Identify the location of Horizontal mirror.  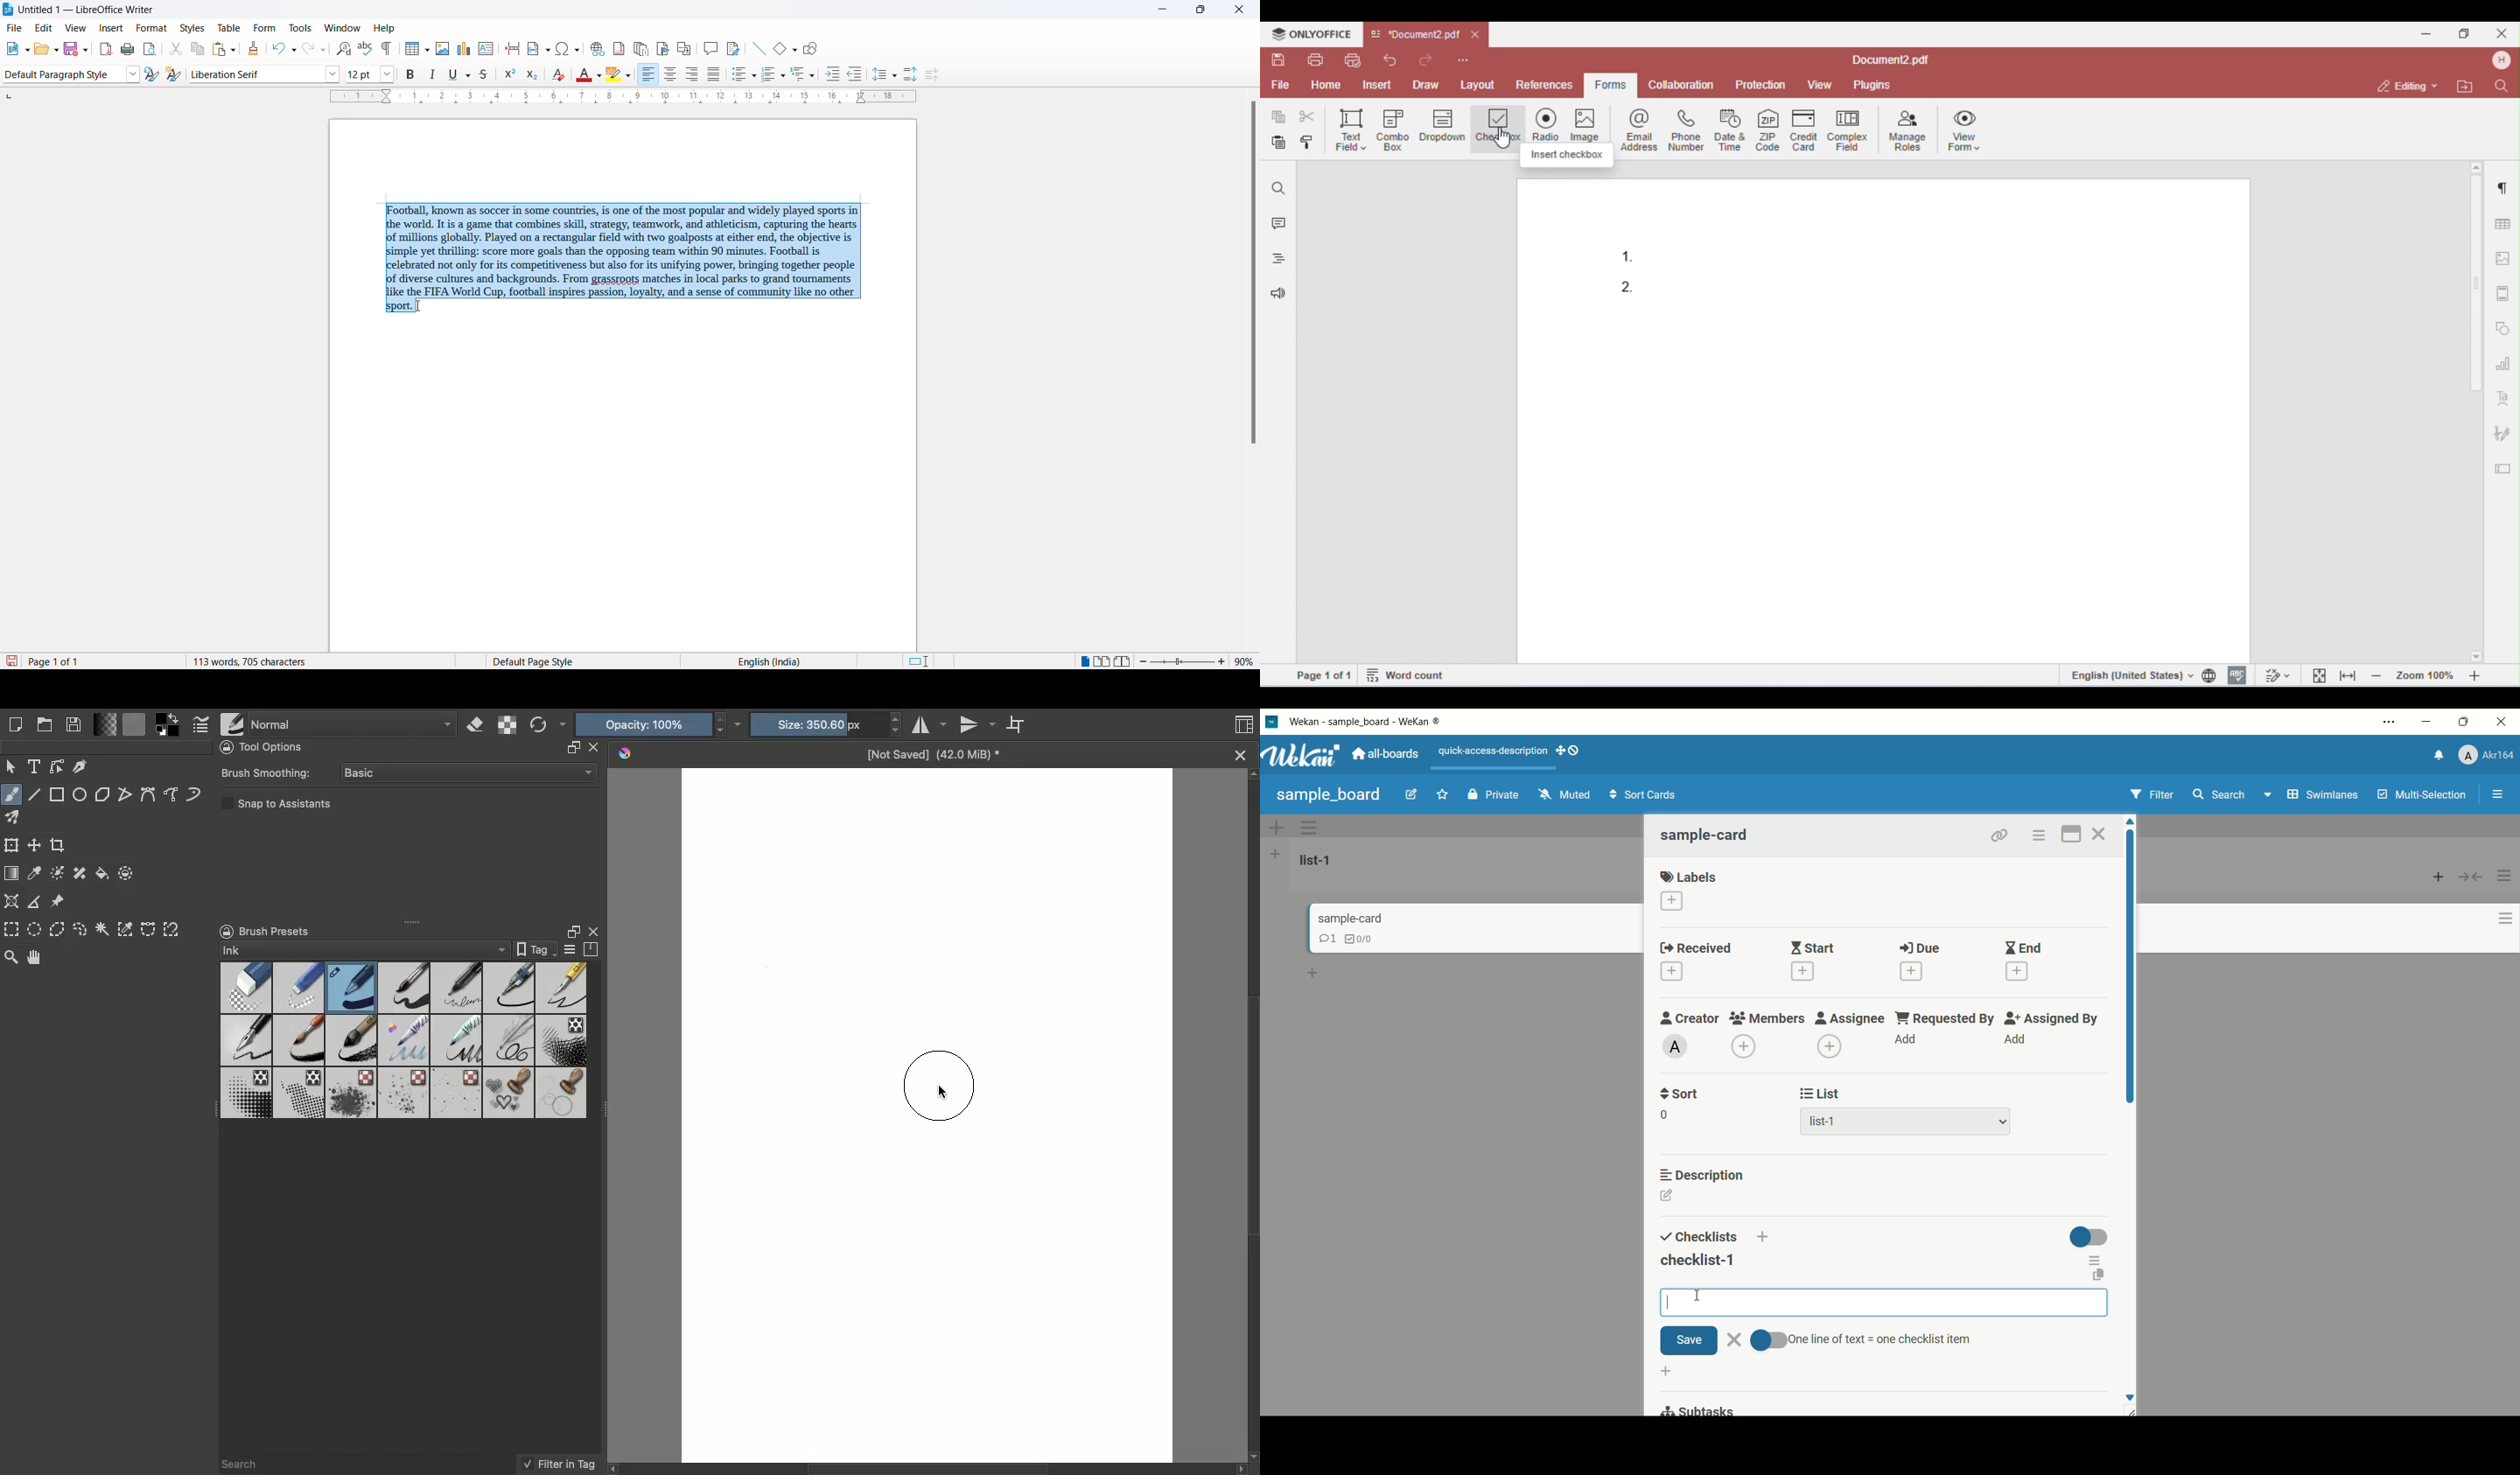
(930, 726).